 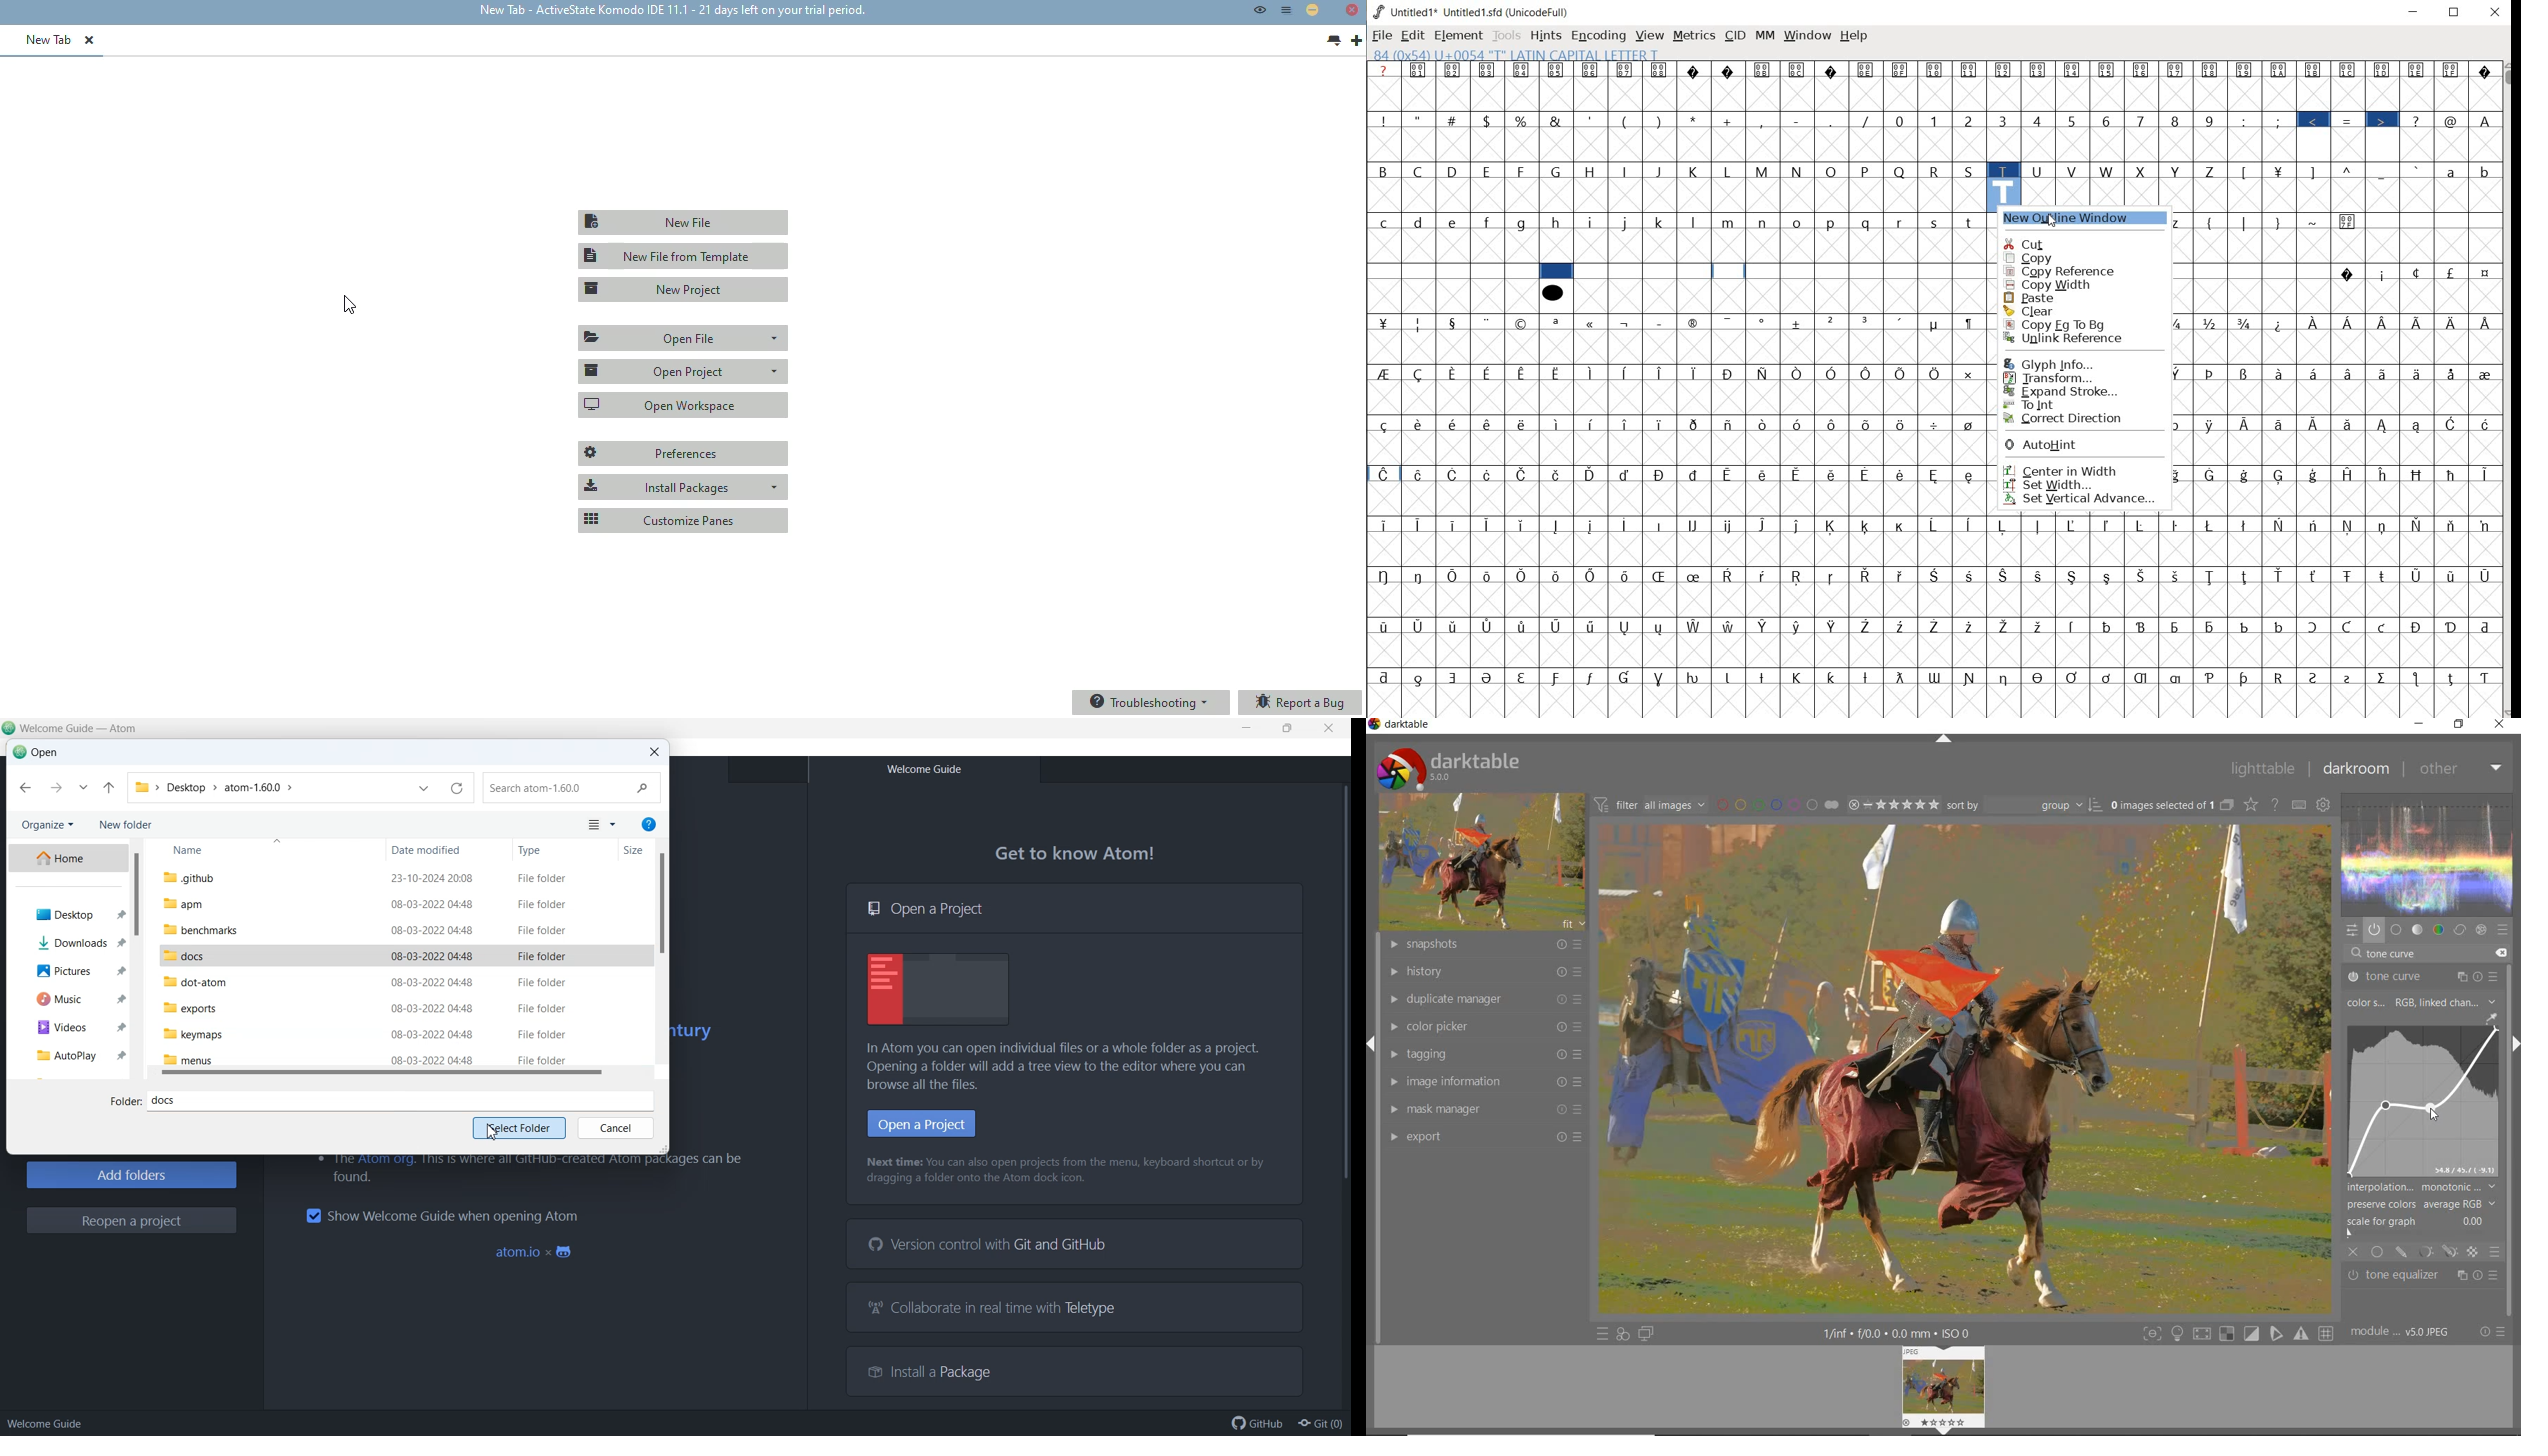 I want to click on Symbol, so click(x=1418, y=424).